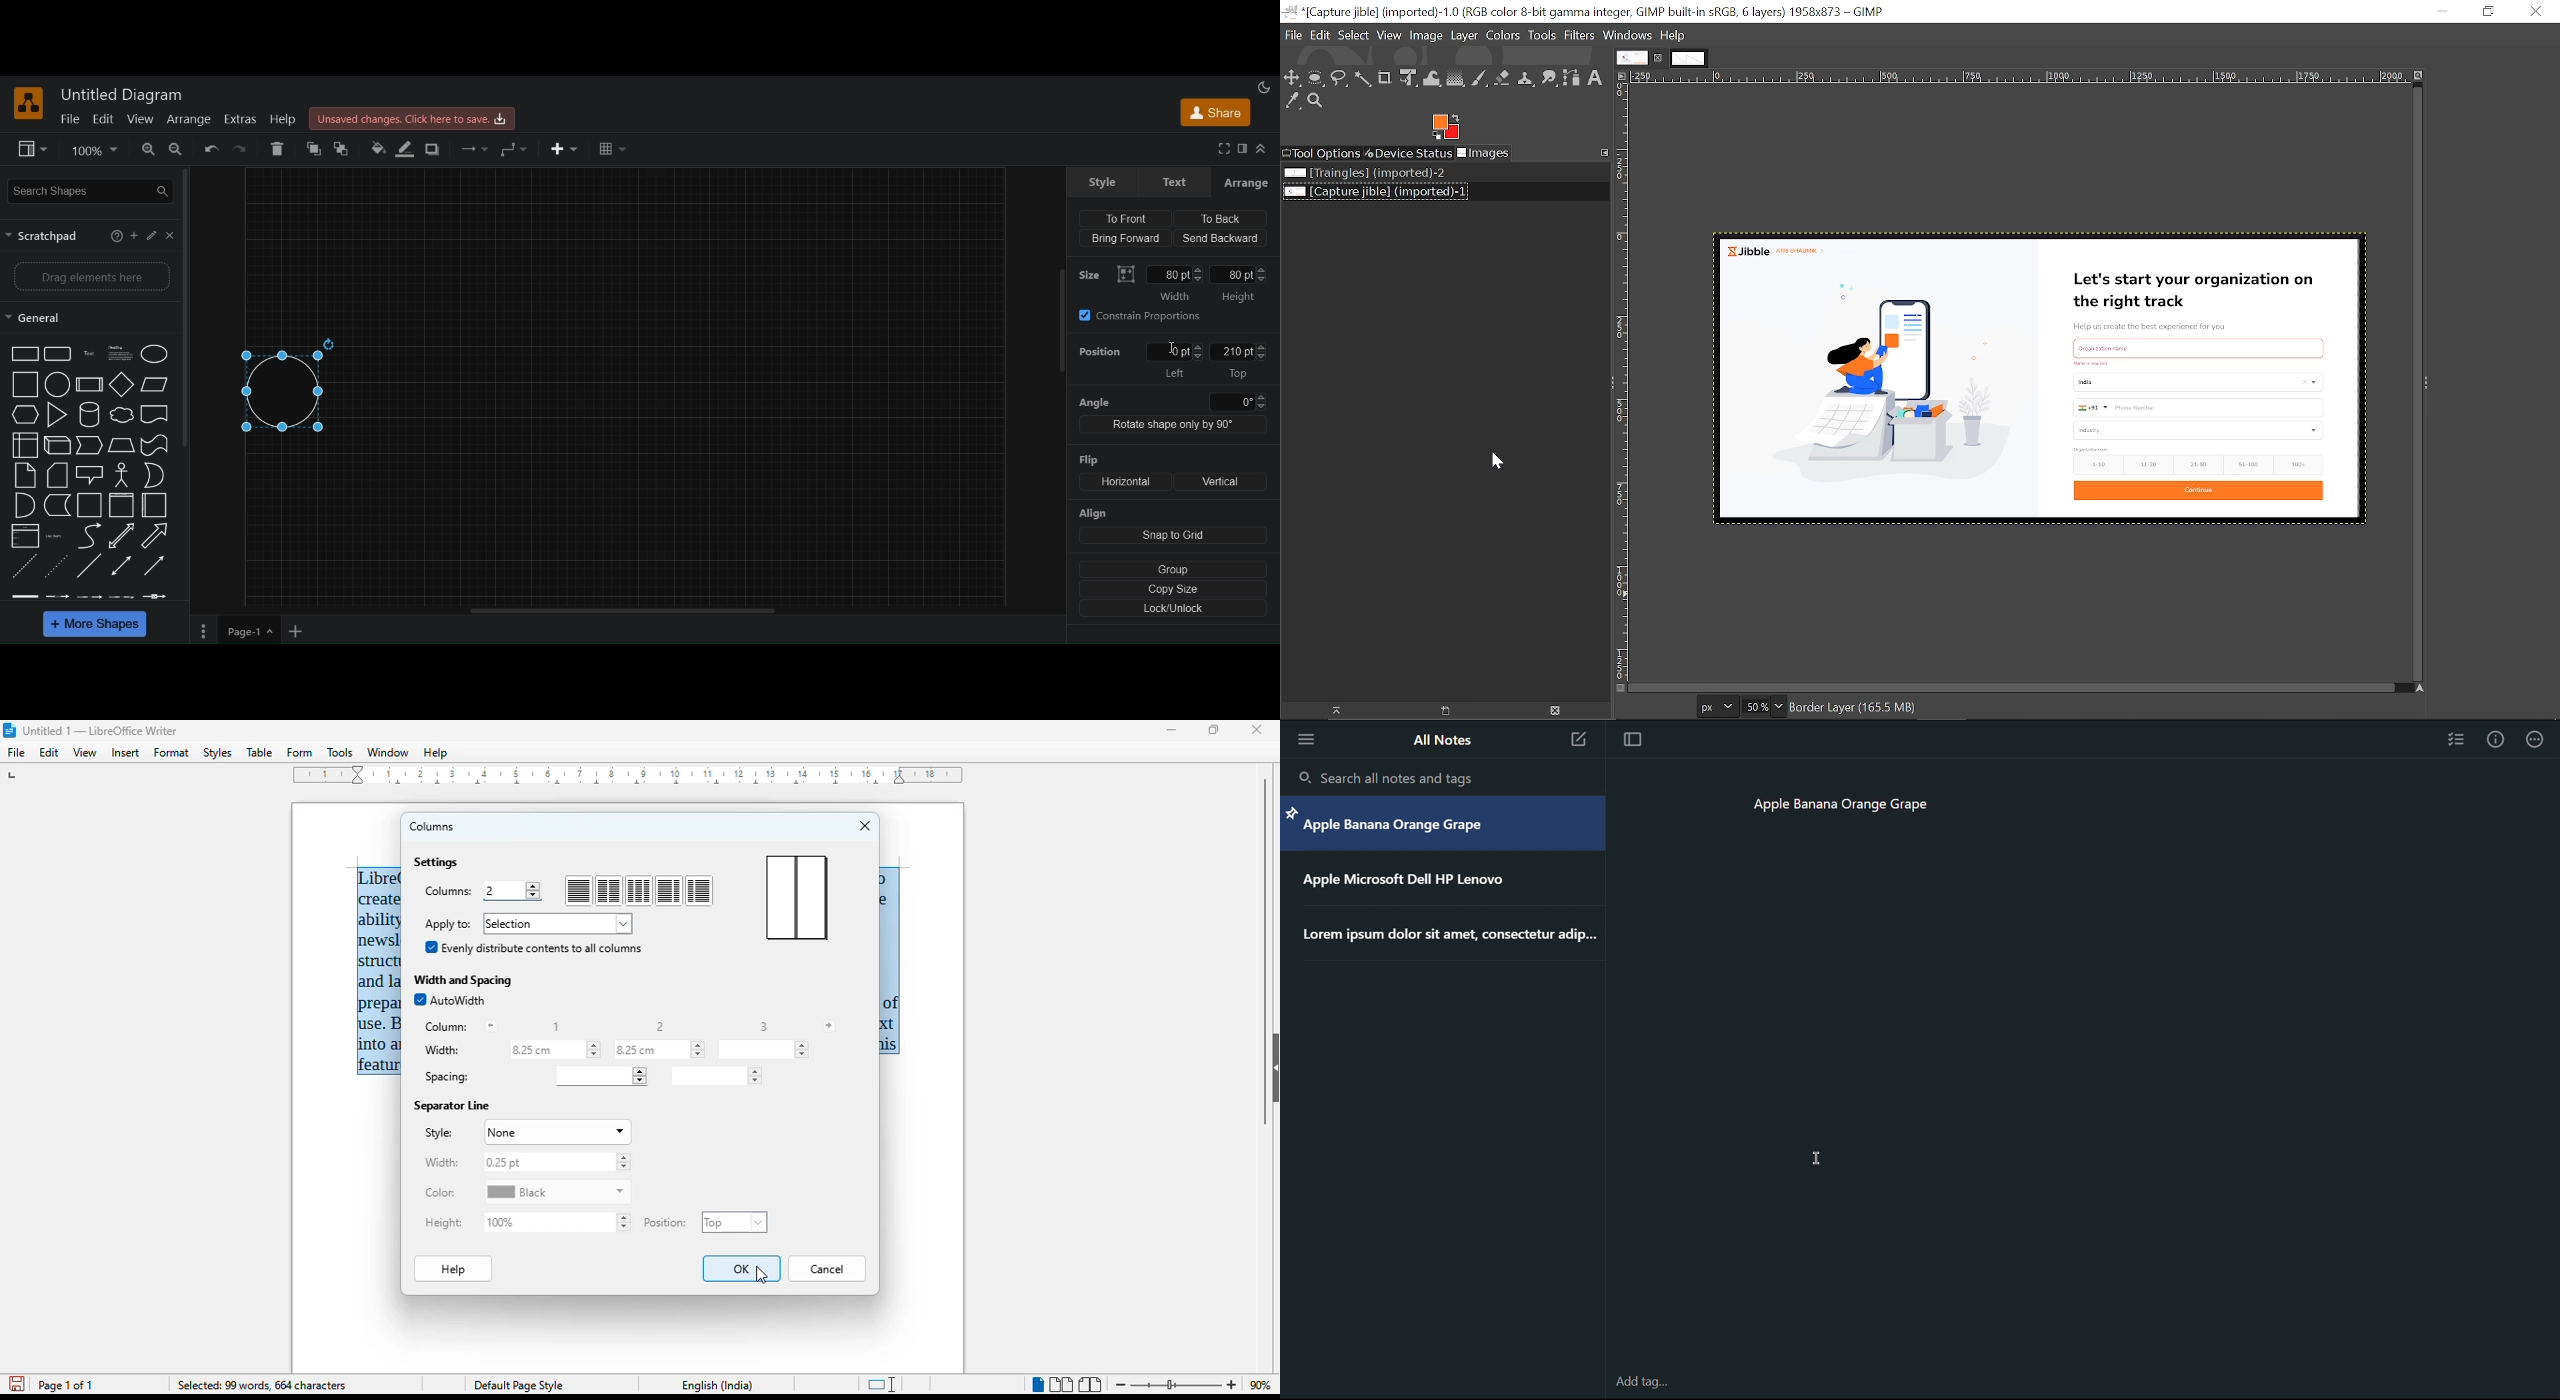 This screenshot has height=1400, width=2576. I want to click on style: , so click(438, 1133).